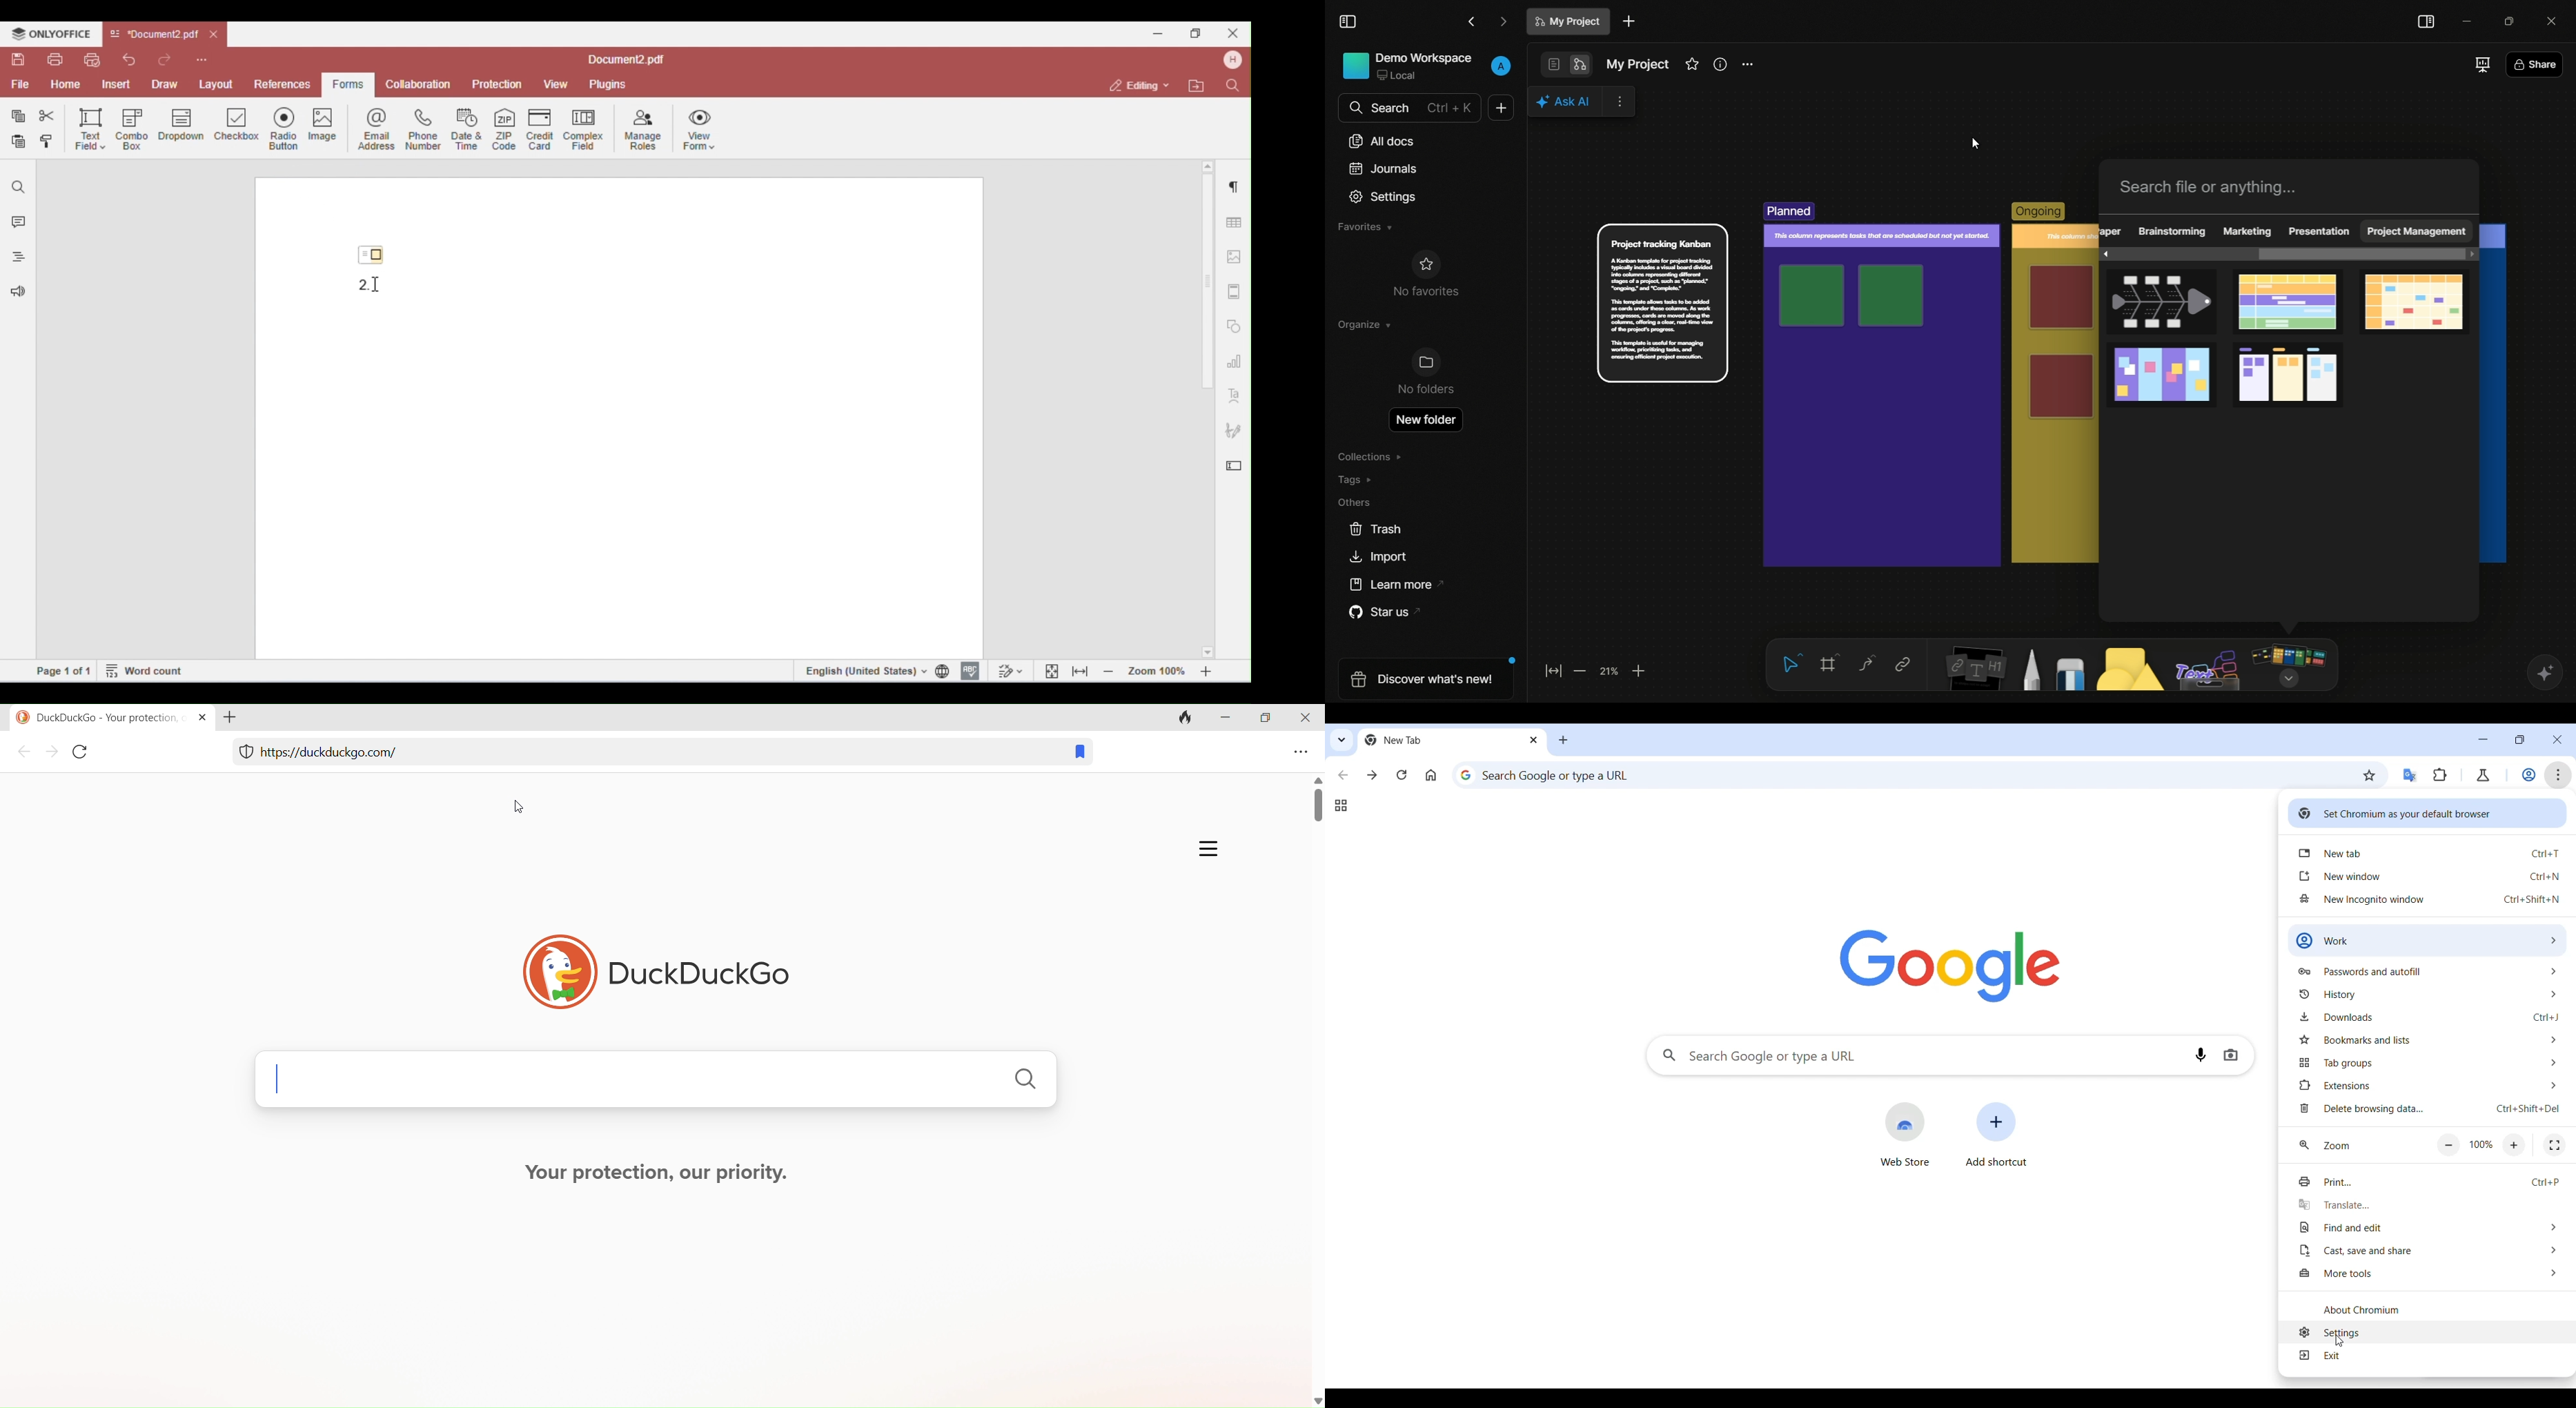 This screenshot has width=2576, height=1428. I want to click on page mode, so click(1552, 65).